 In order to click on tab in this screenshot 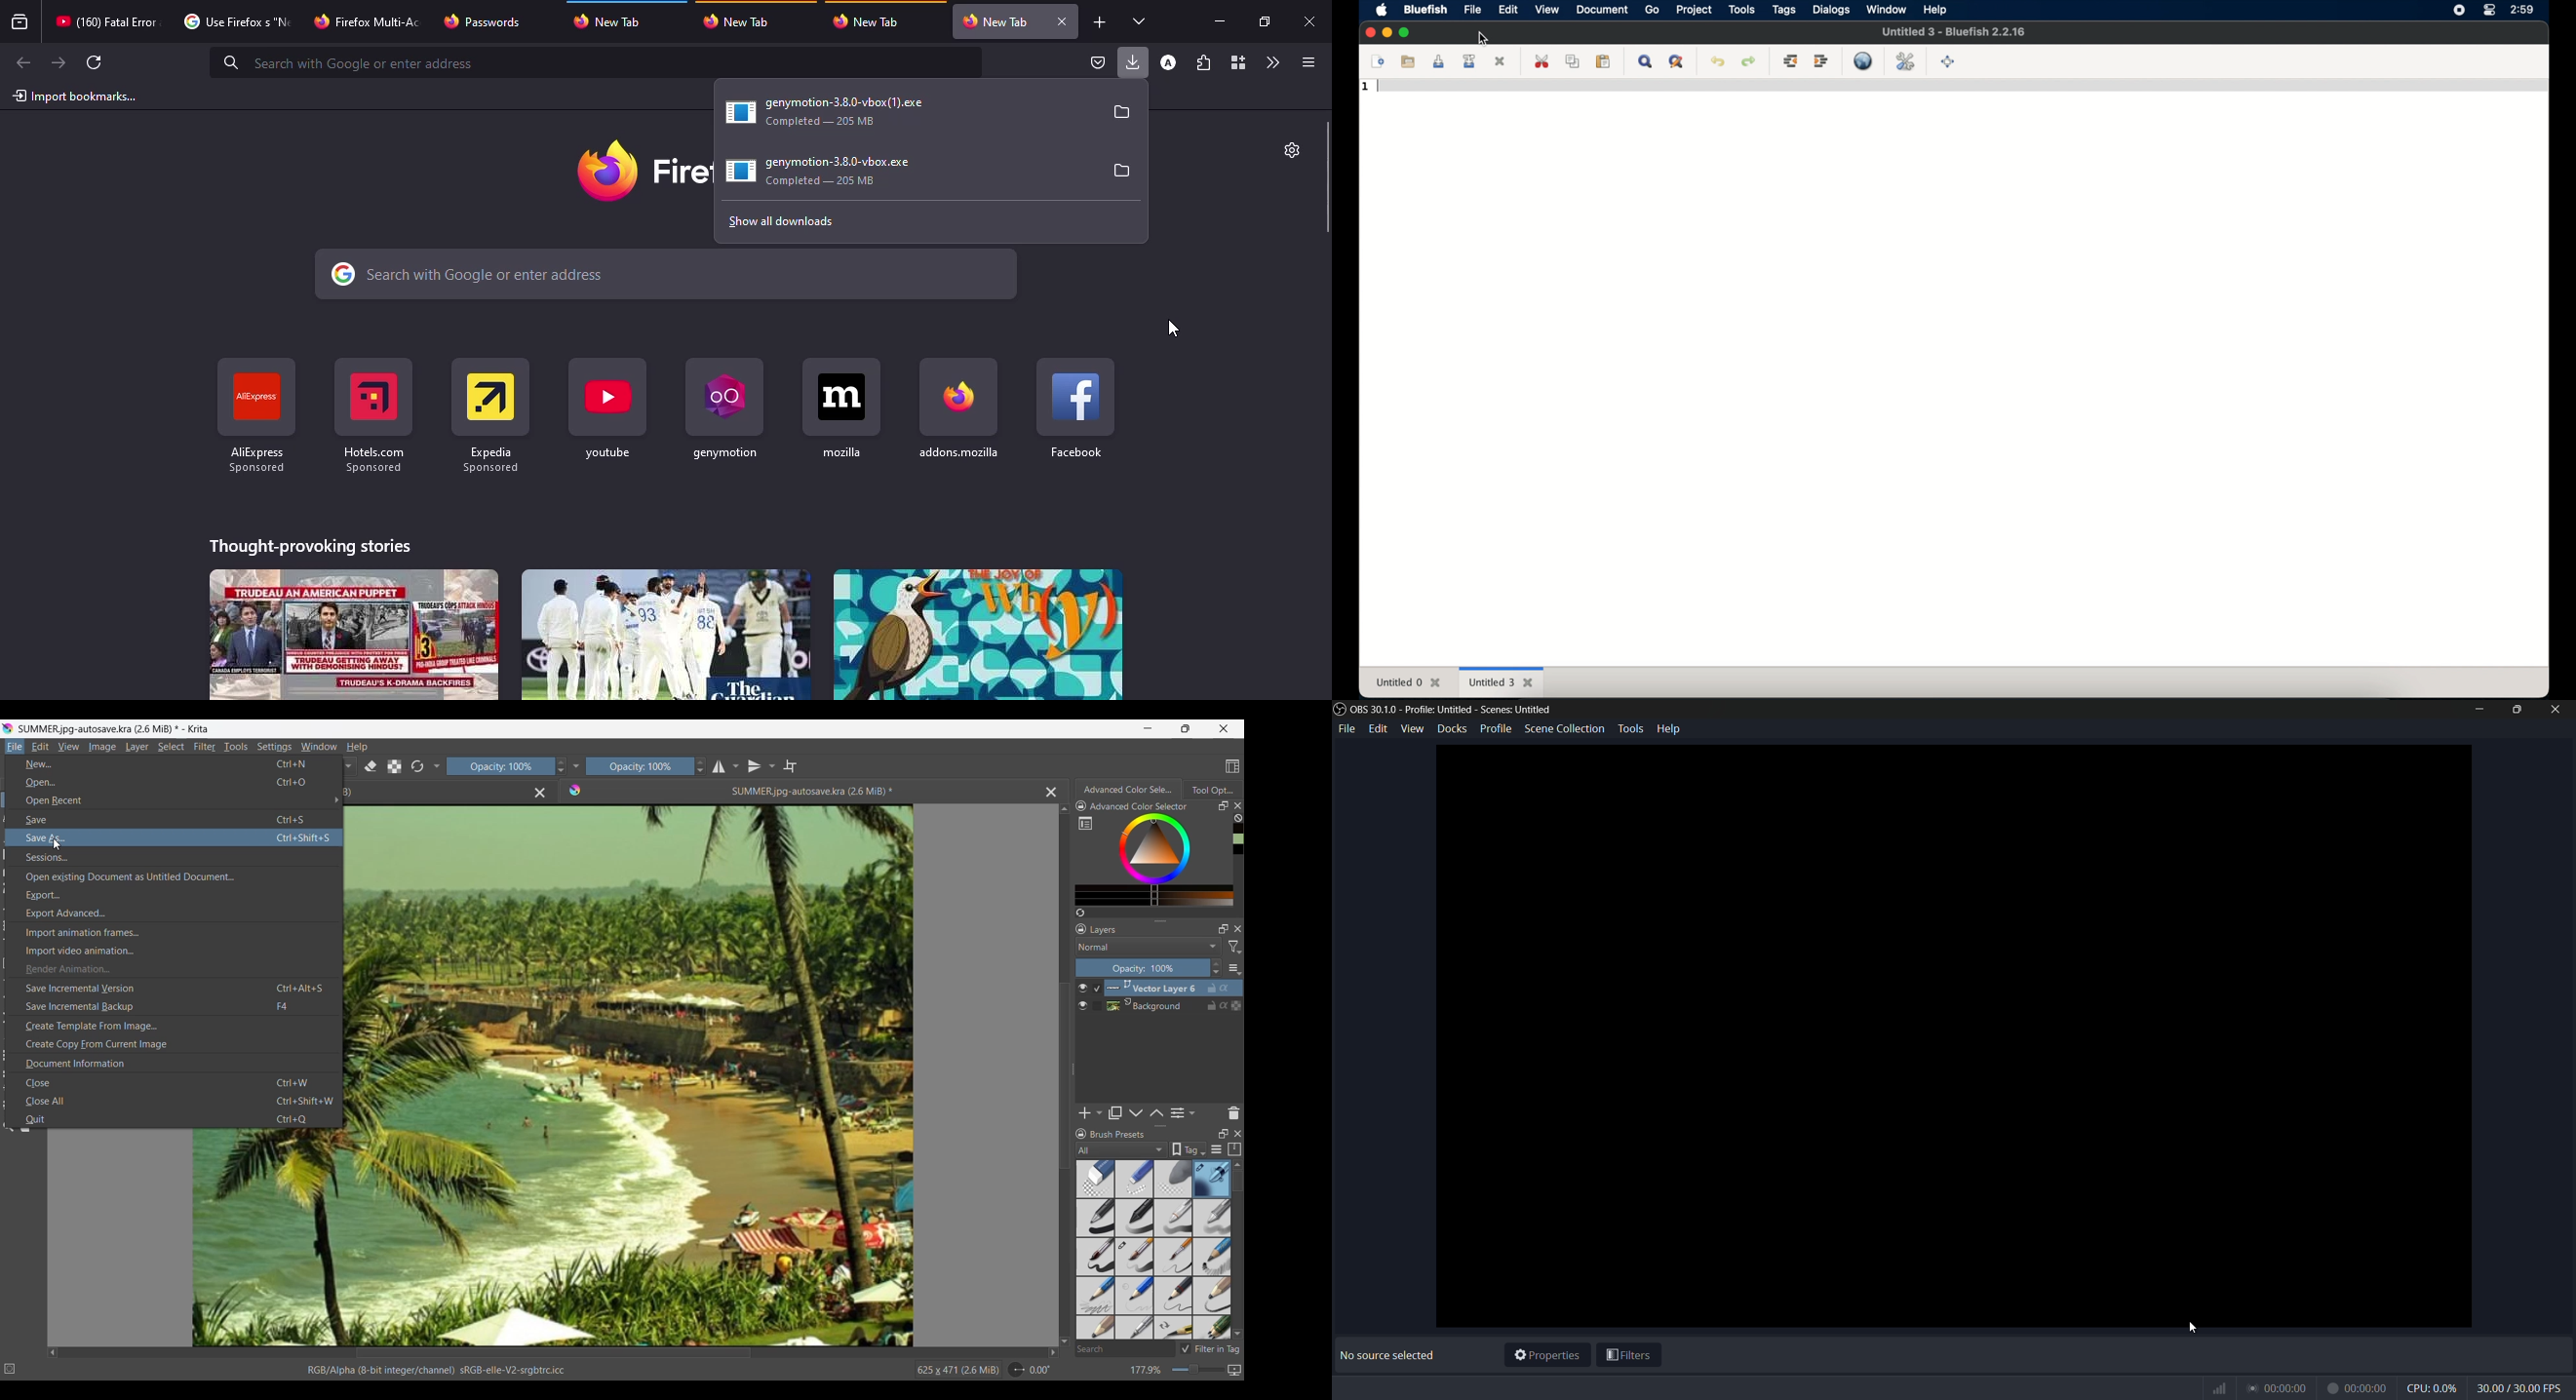, I will do `click(370, 19)`.